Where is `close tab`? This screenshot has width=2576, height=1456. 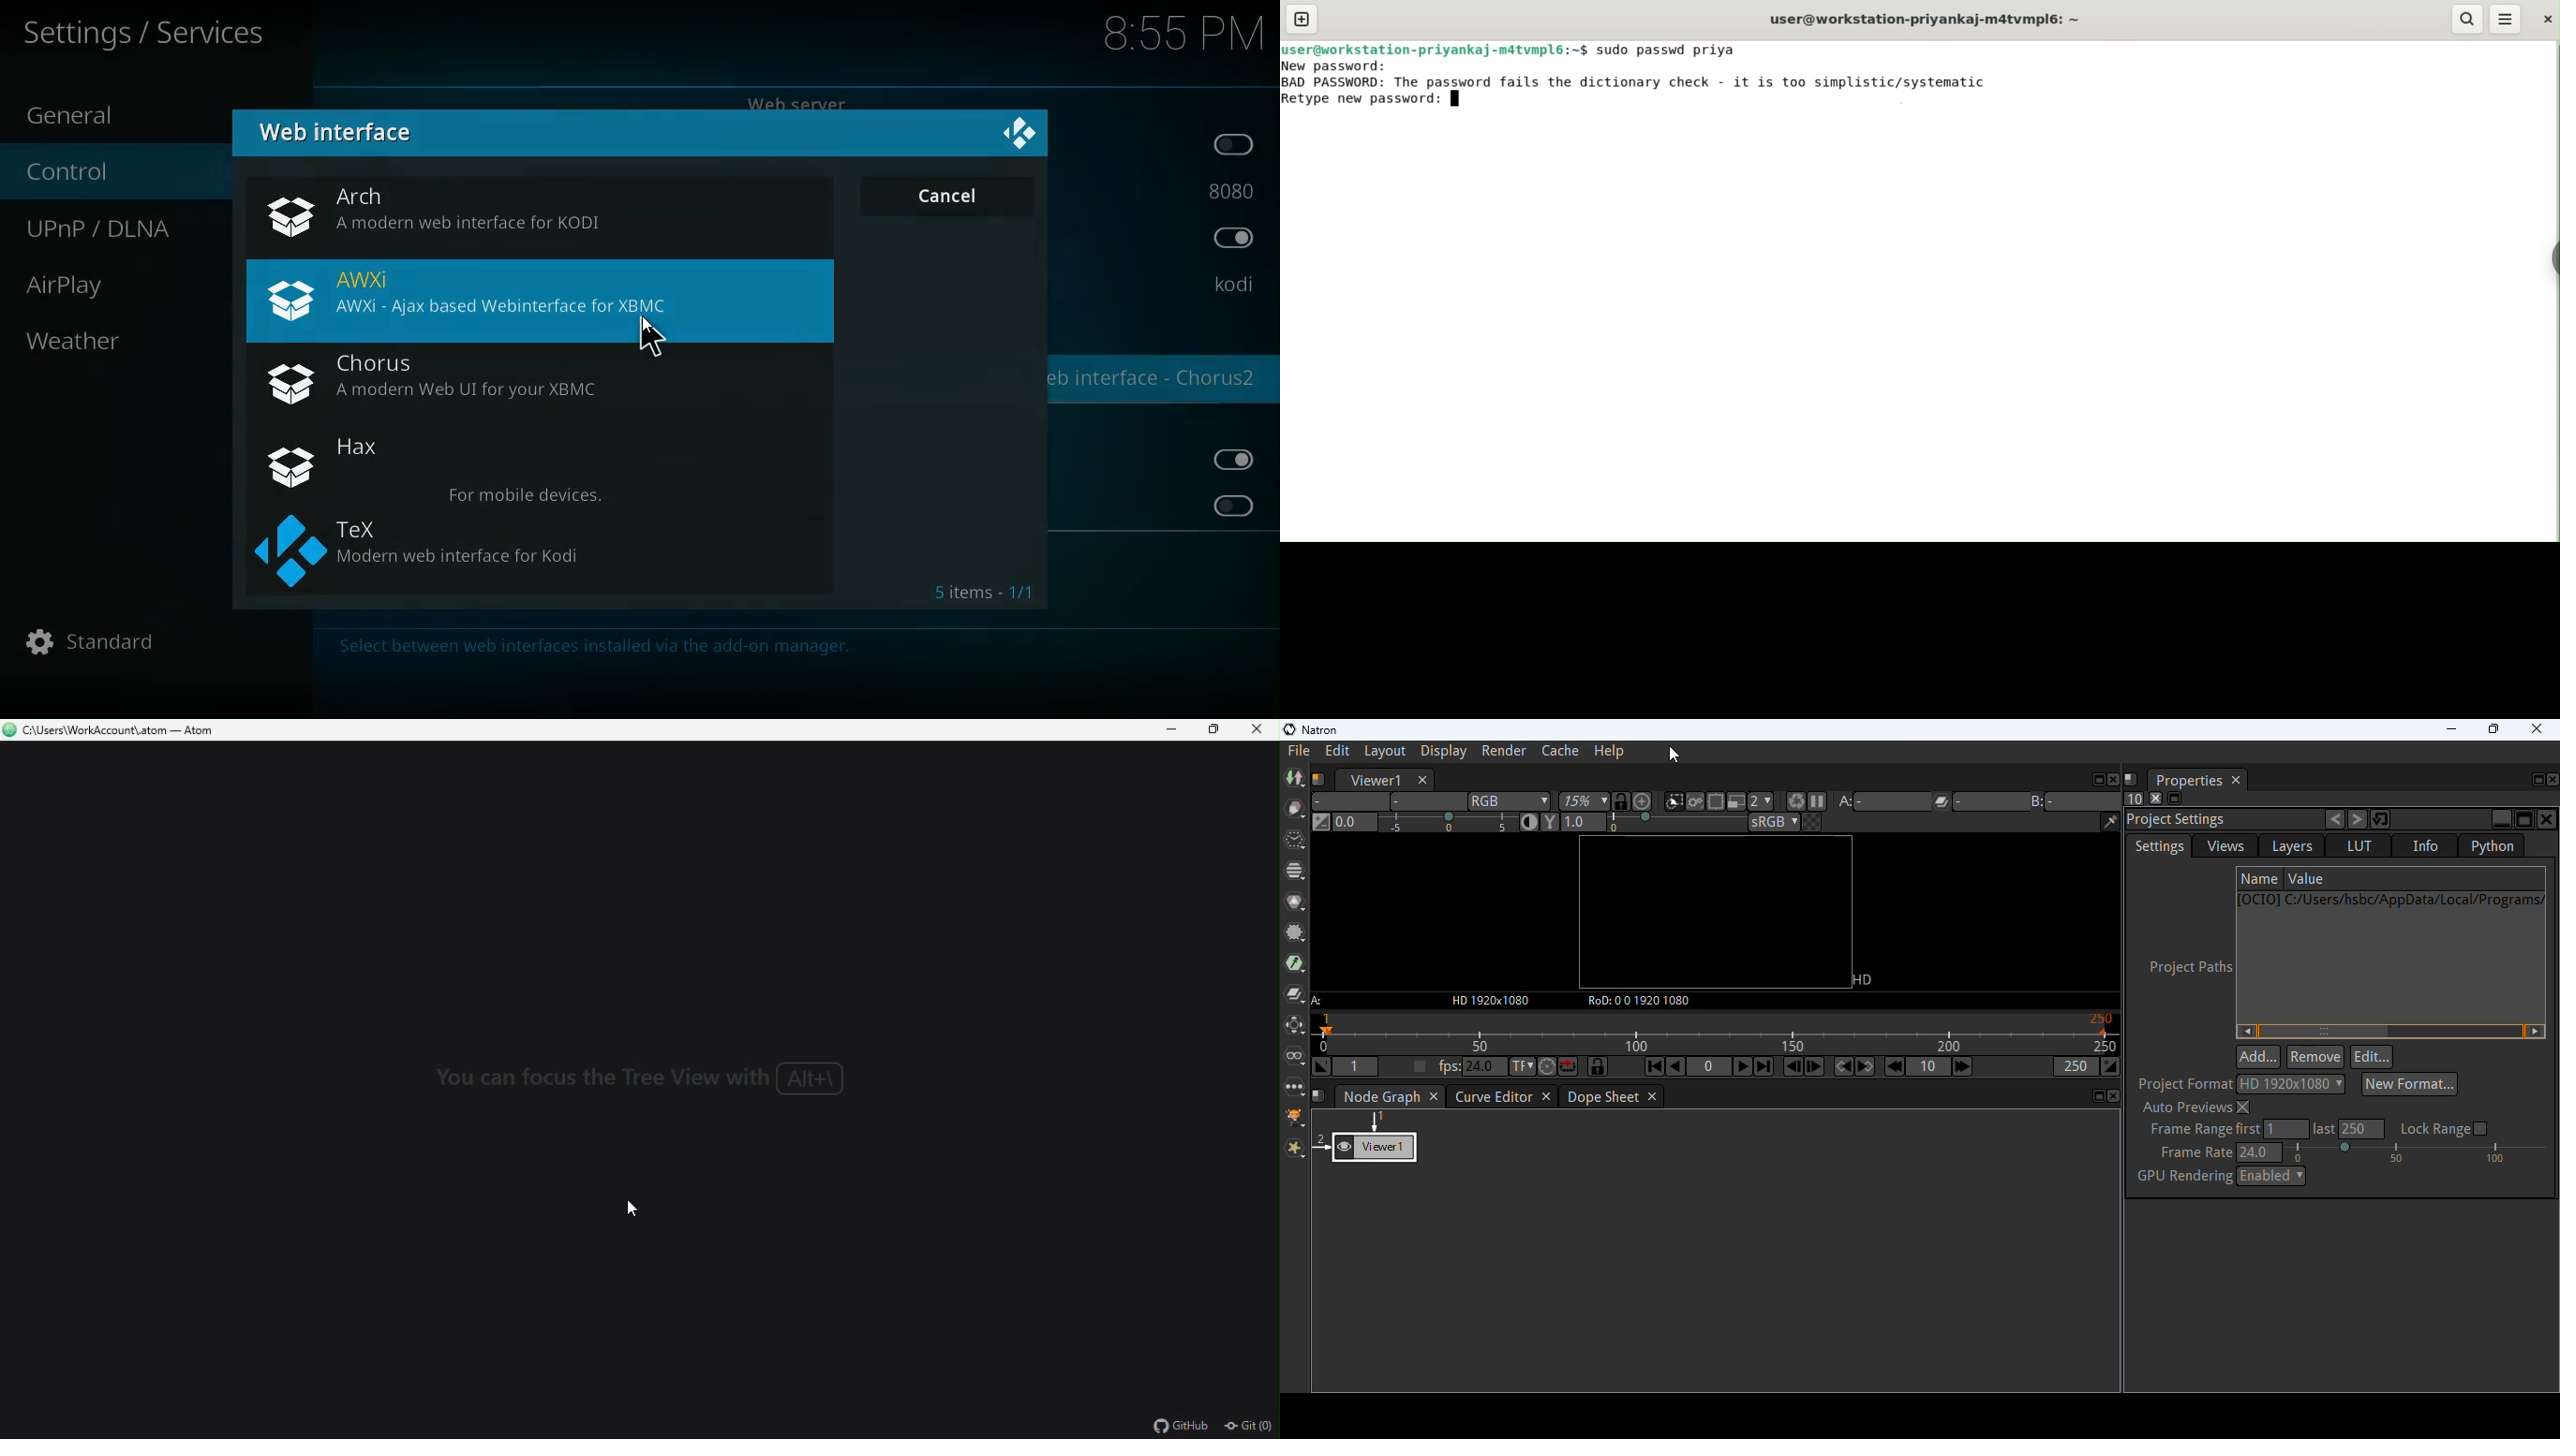
close tab is located at coordinates (2237, 781).